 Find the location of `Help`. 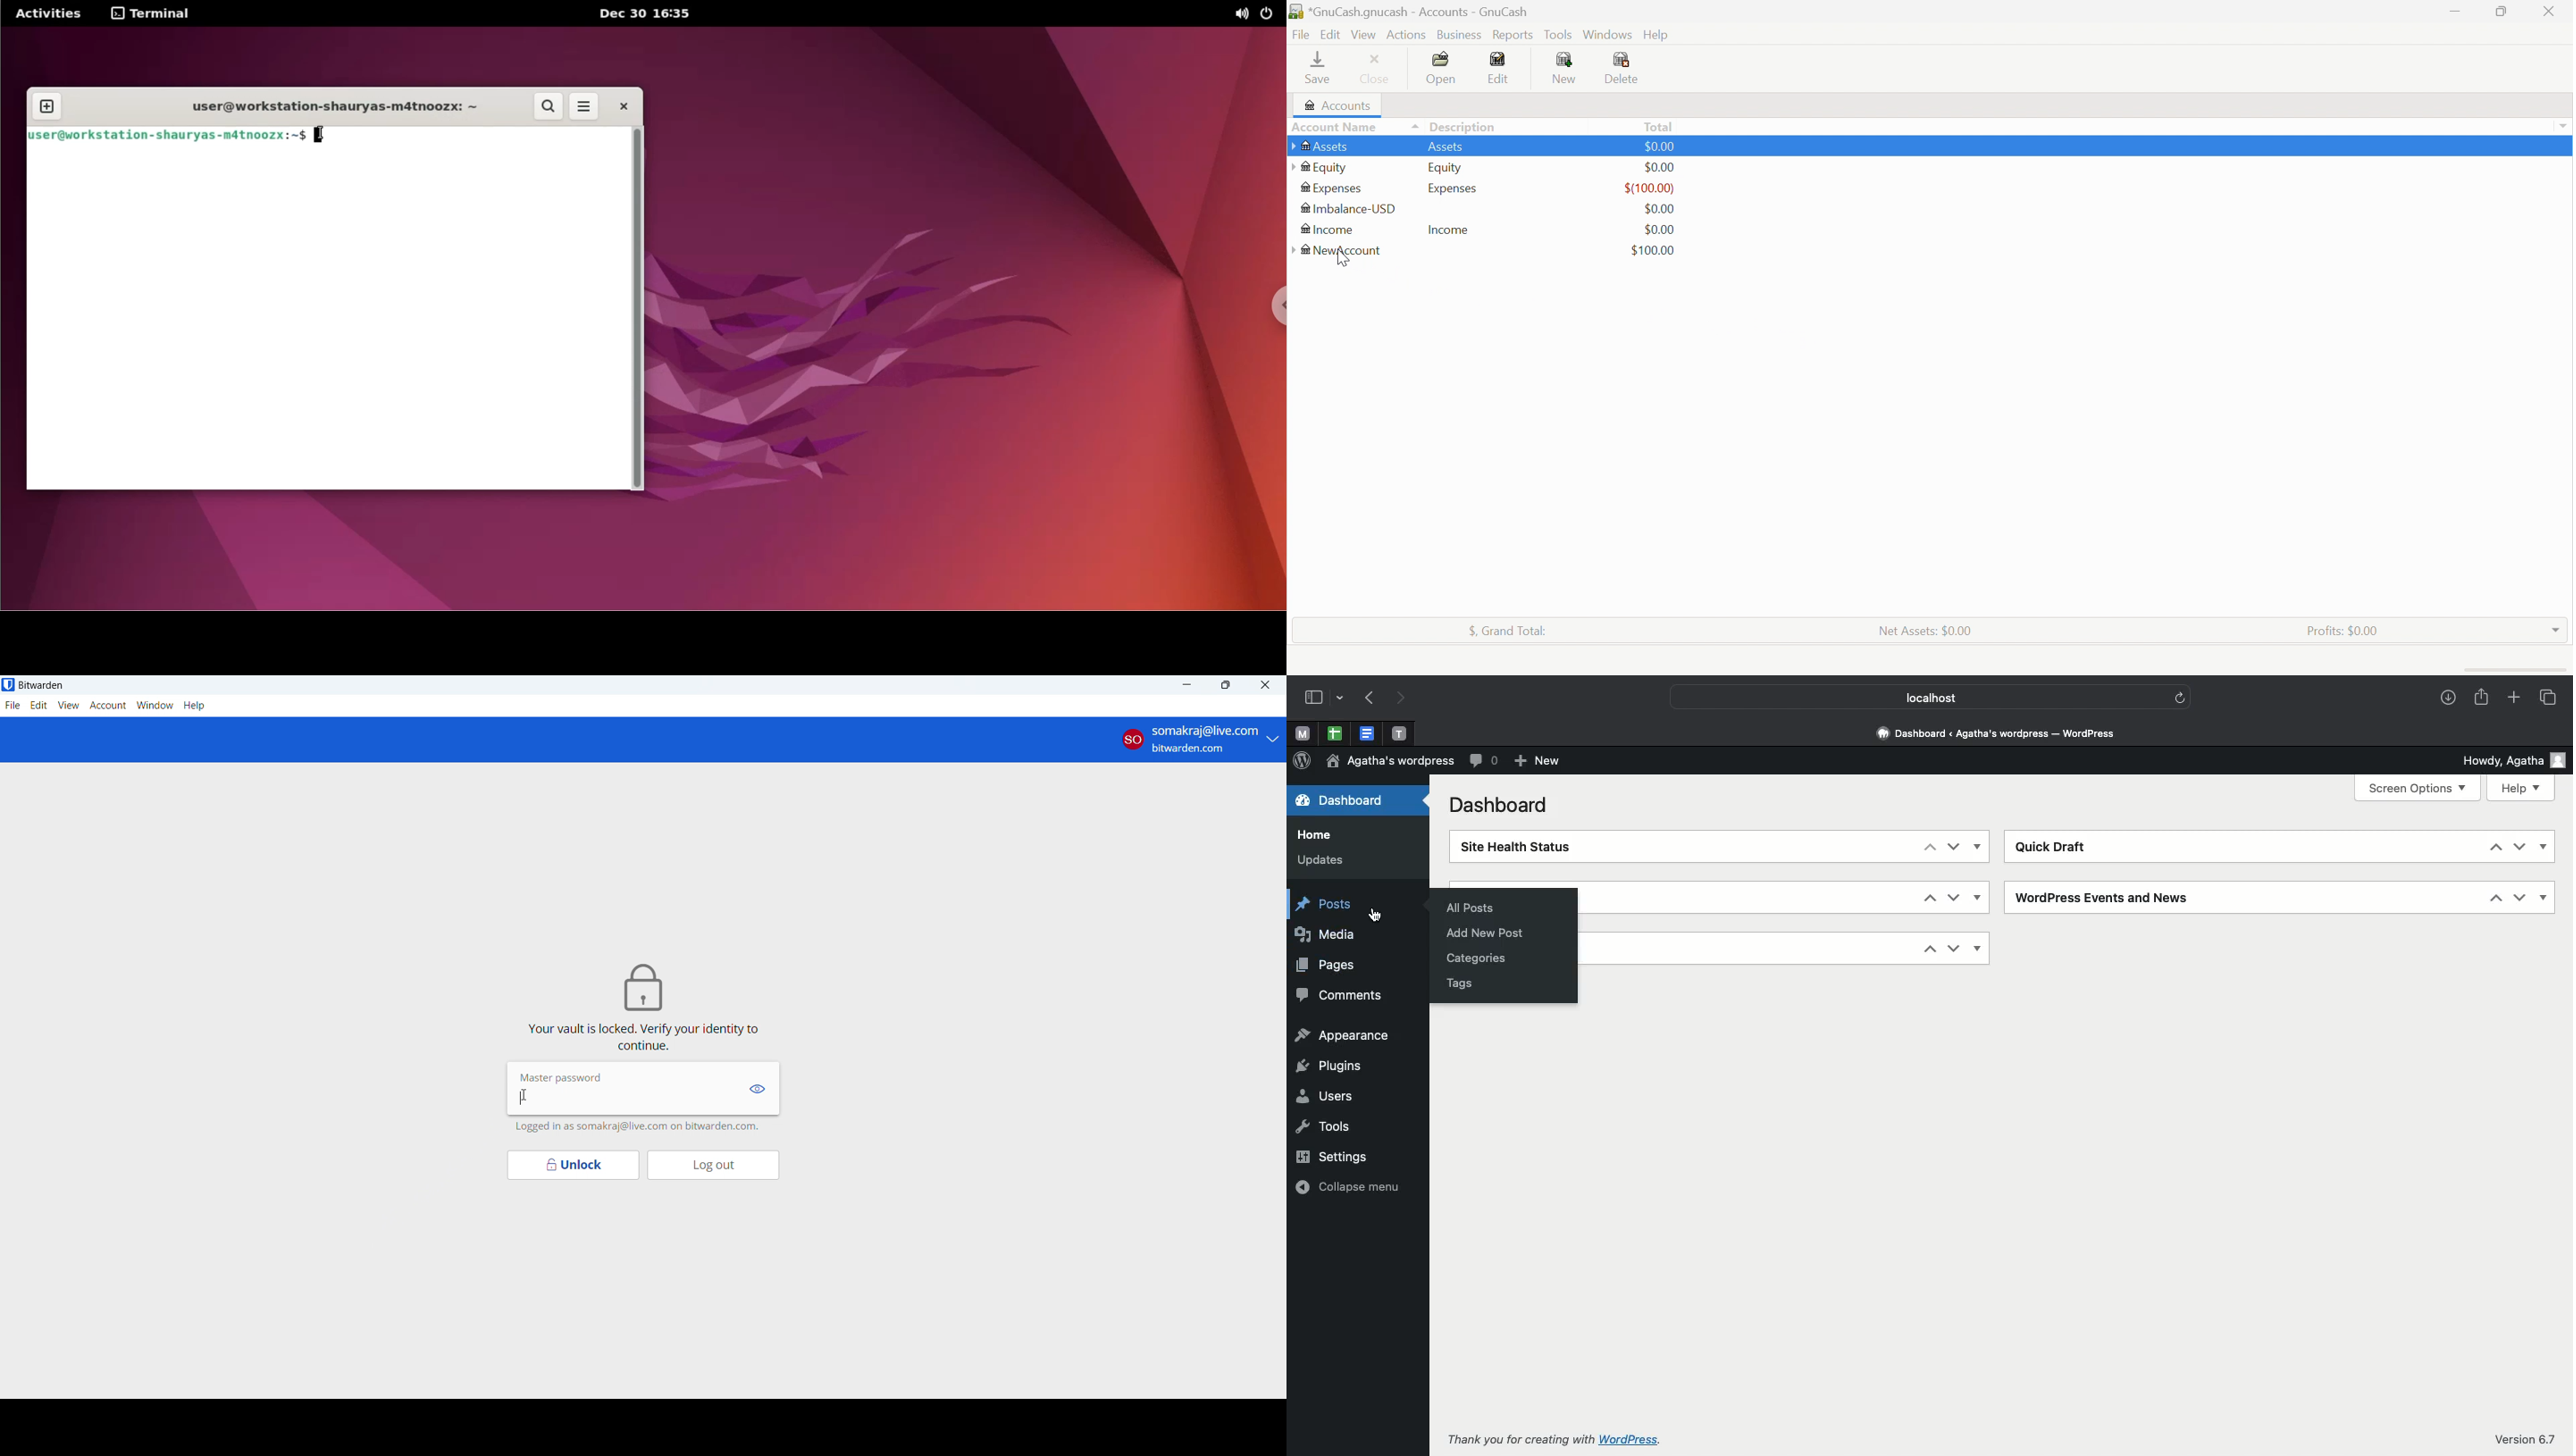

Help is located at coordinates (2521, 788).